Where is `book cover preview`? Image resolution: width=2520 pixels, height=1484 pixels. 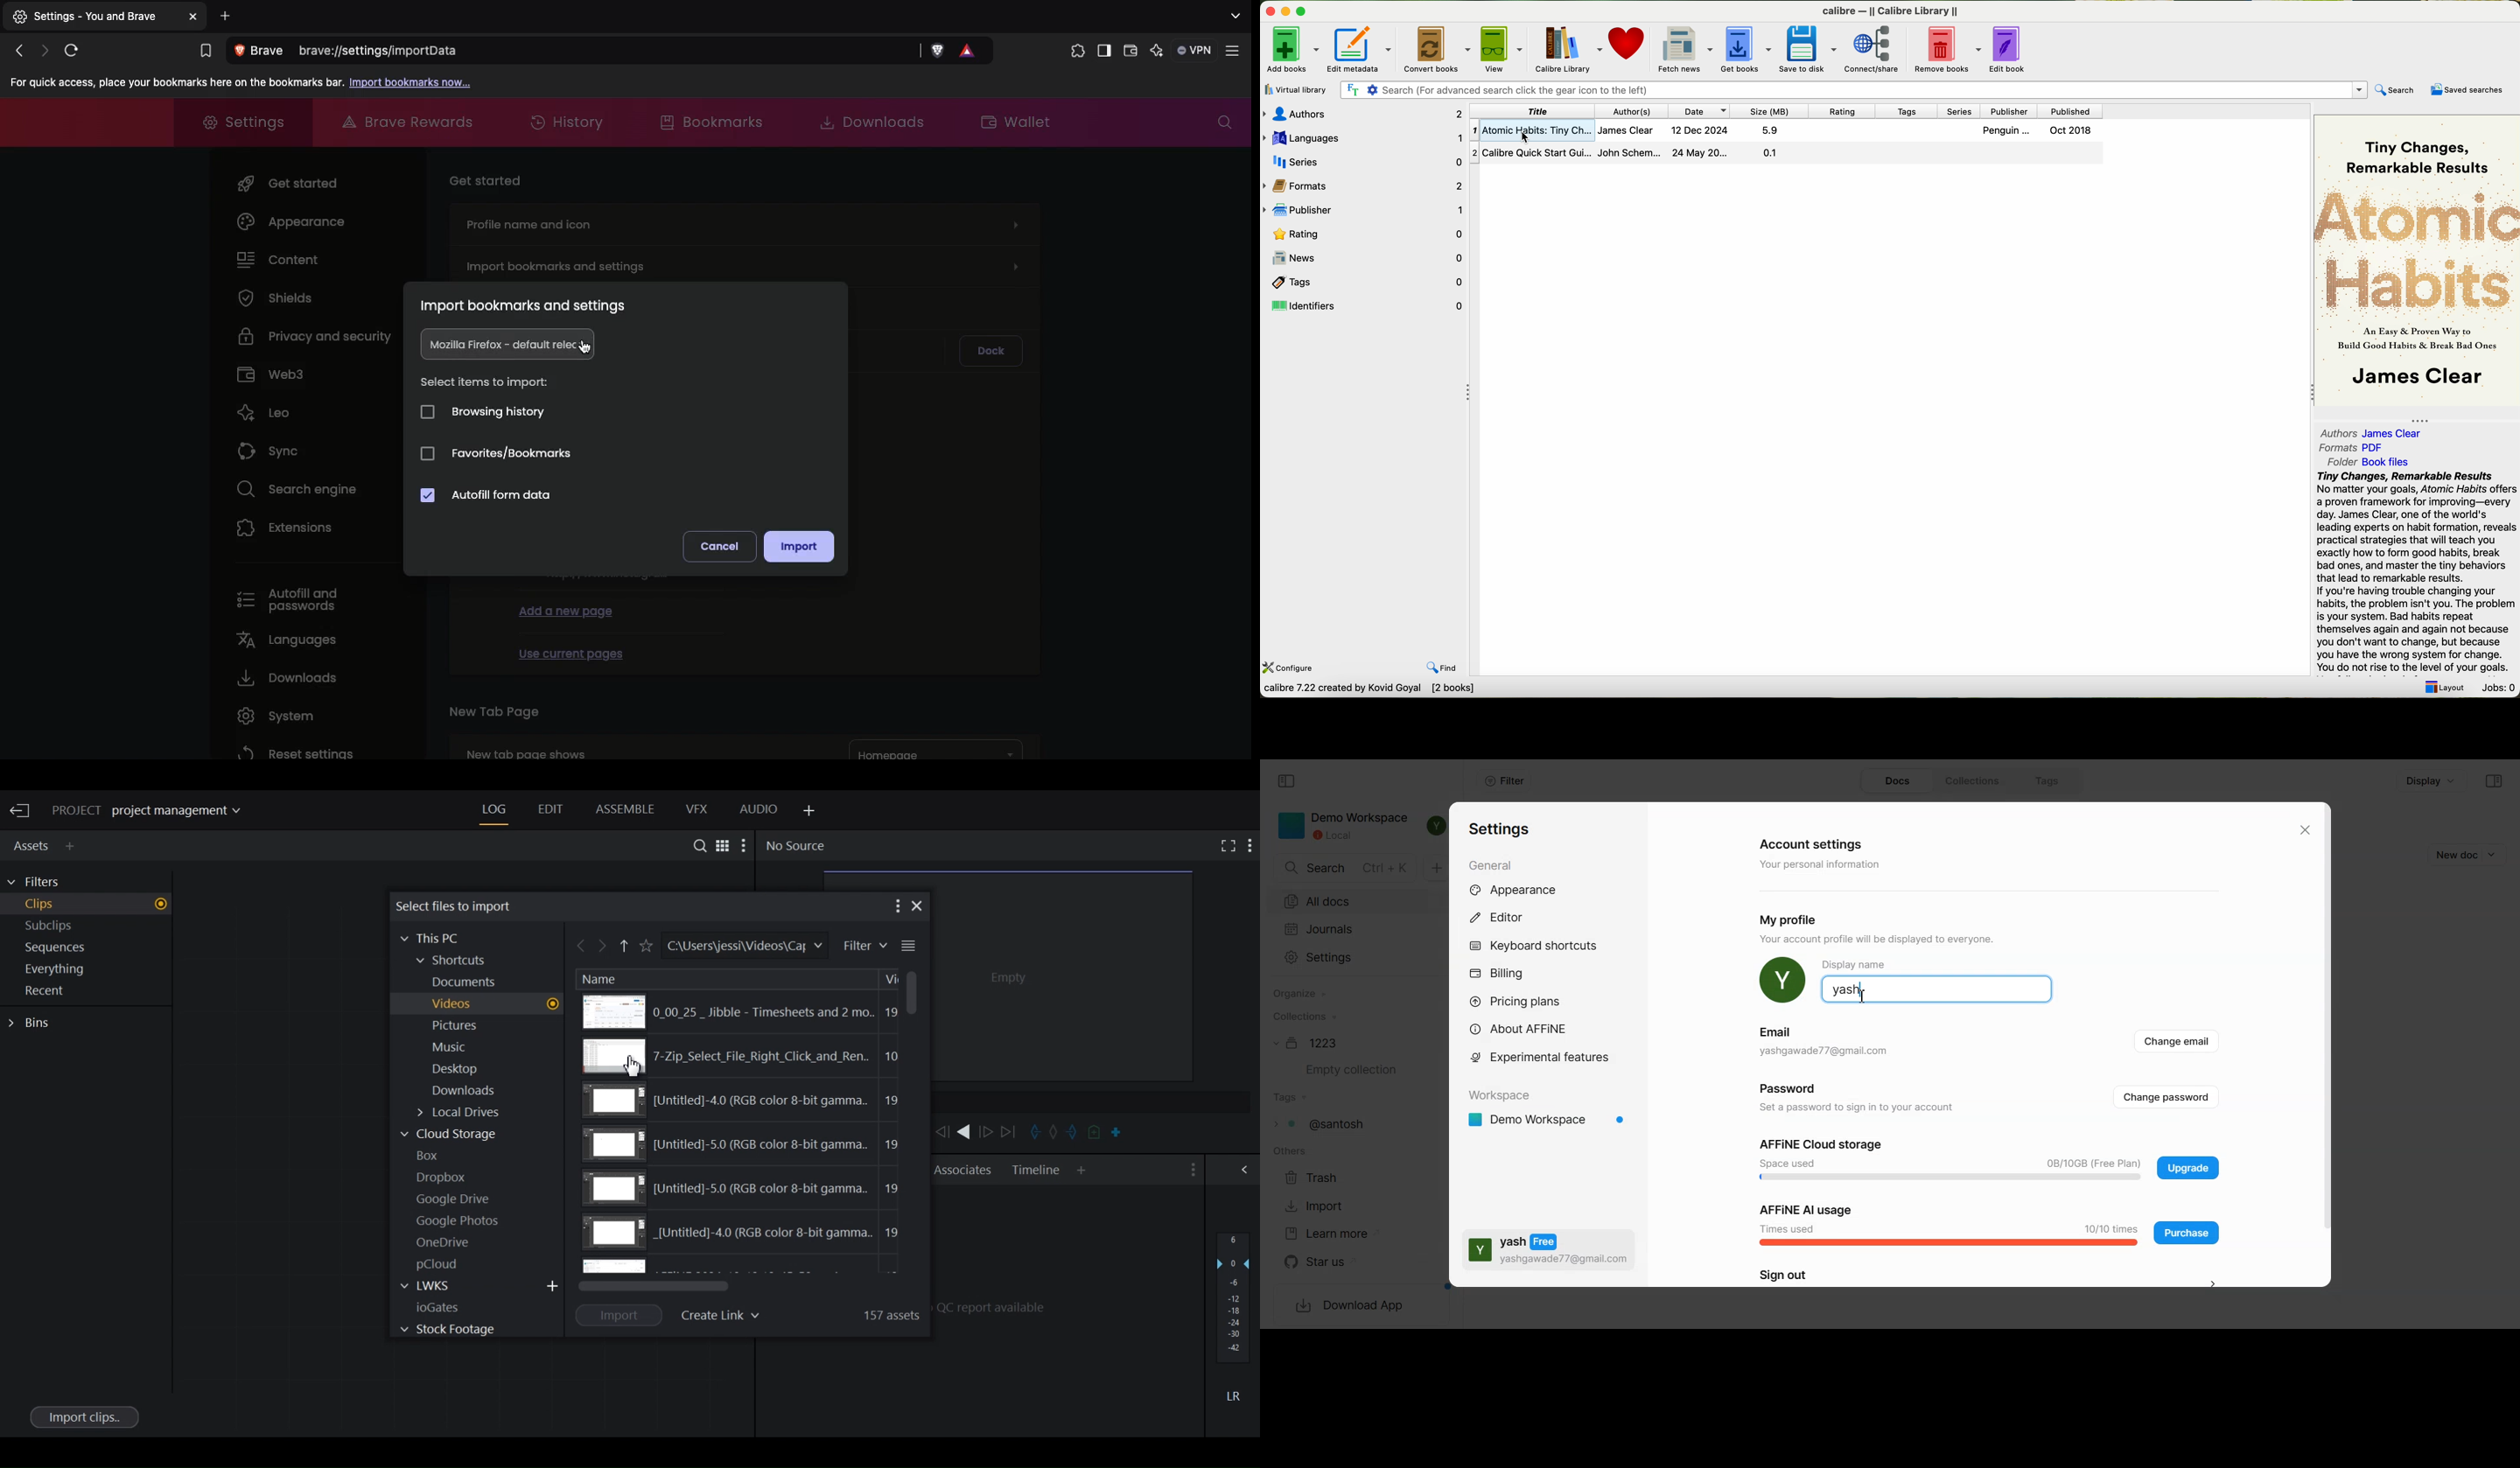
book cover preview is located at coordinates (2416, 262).